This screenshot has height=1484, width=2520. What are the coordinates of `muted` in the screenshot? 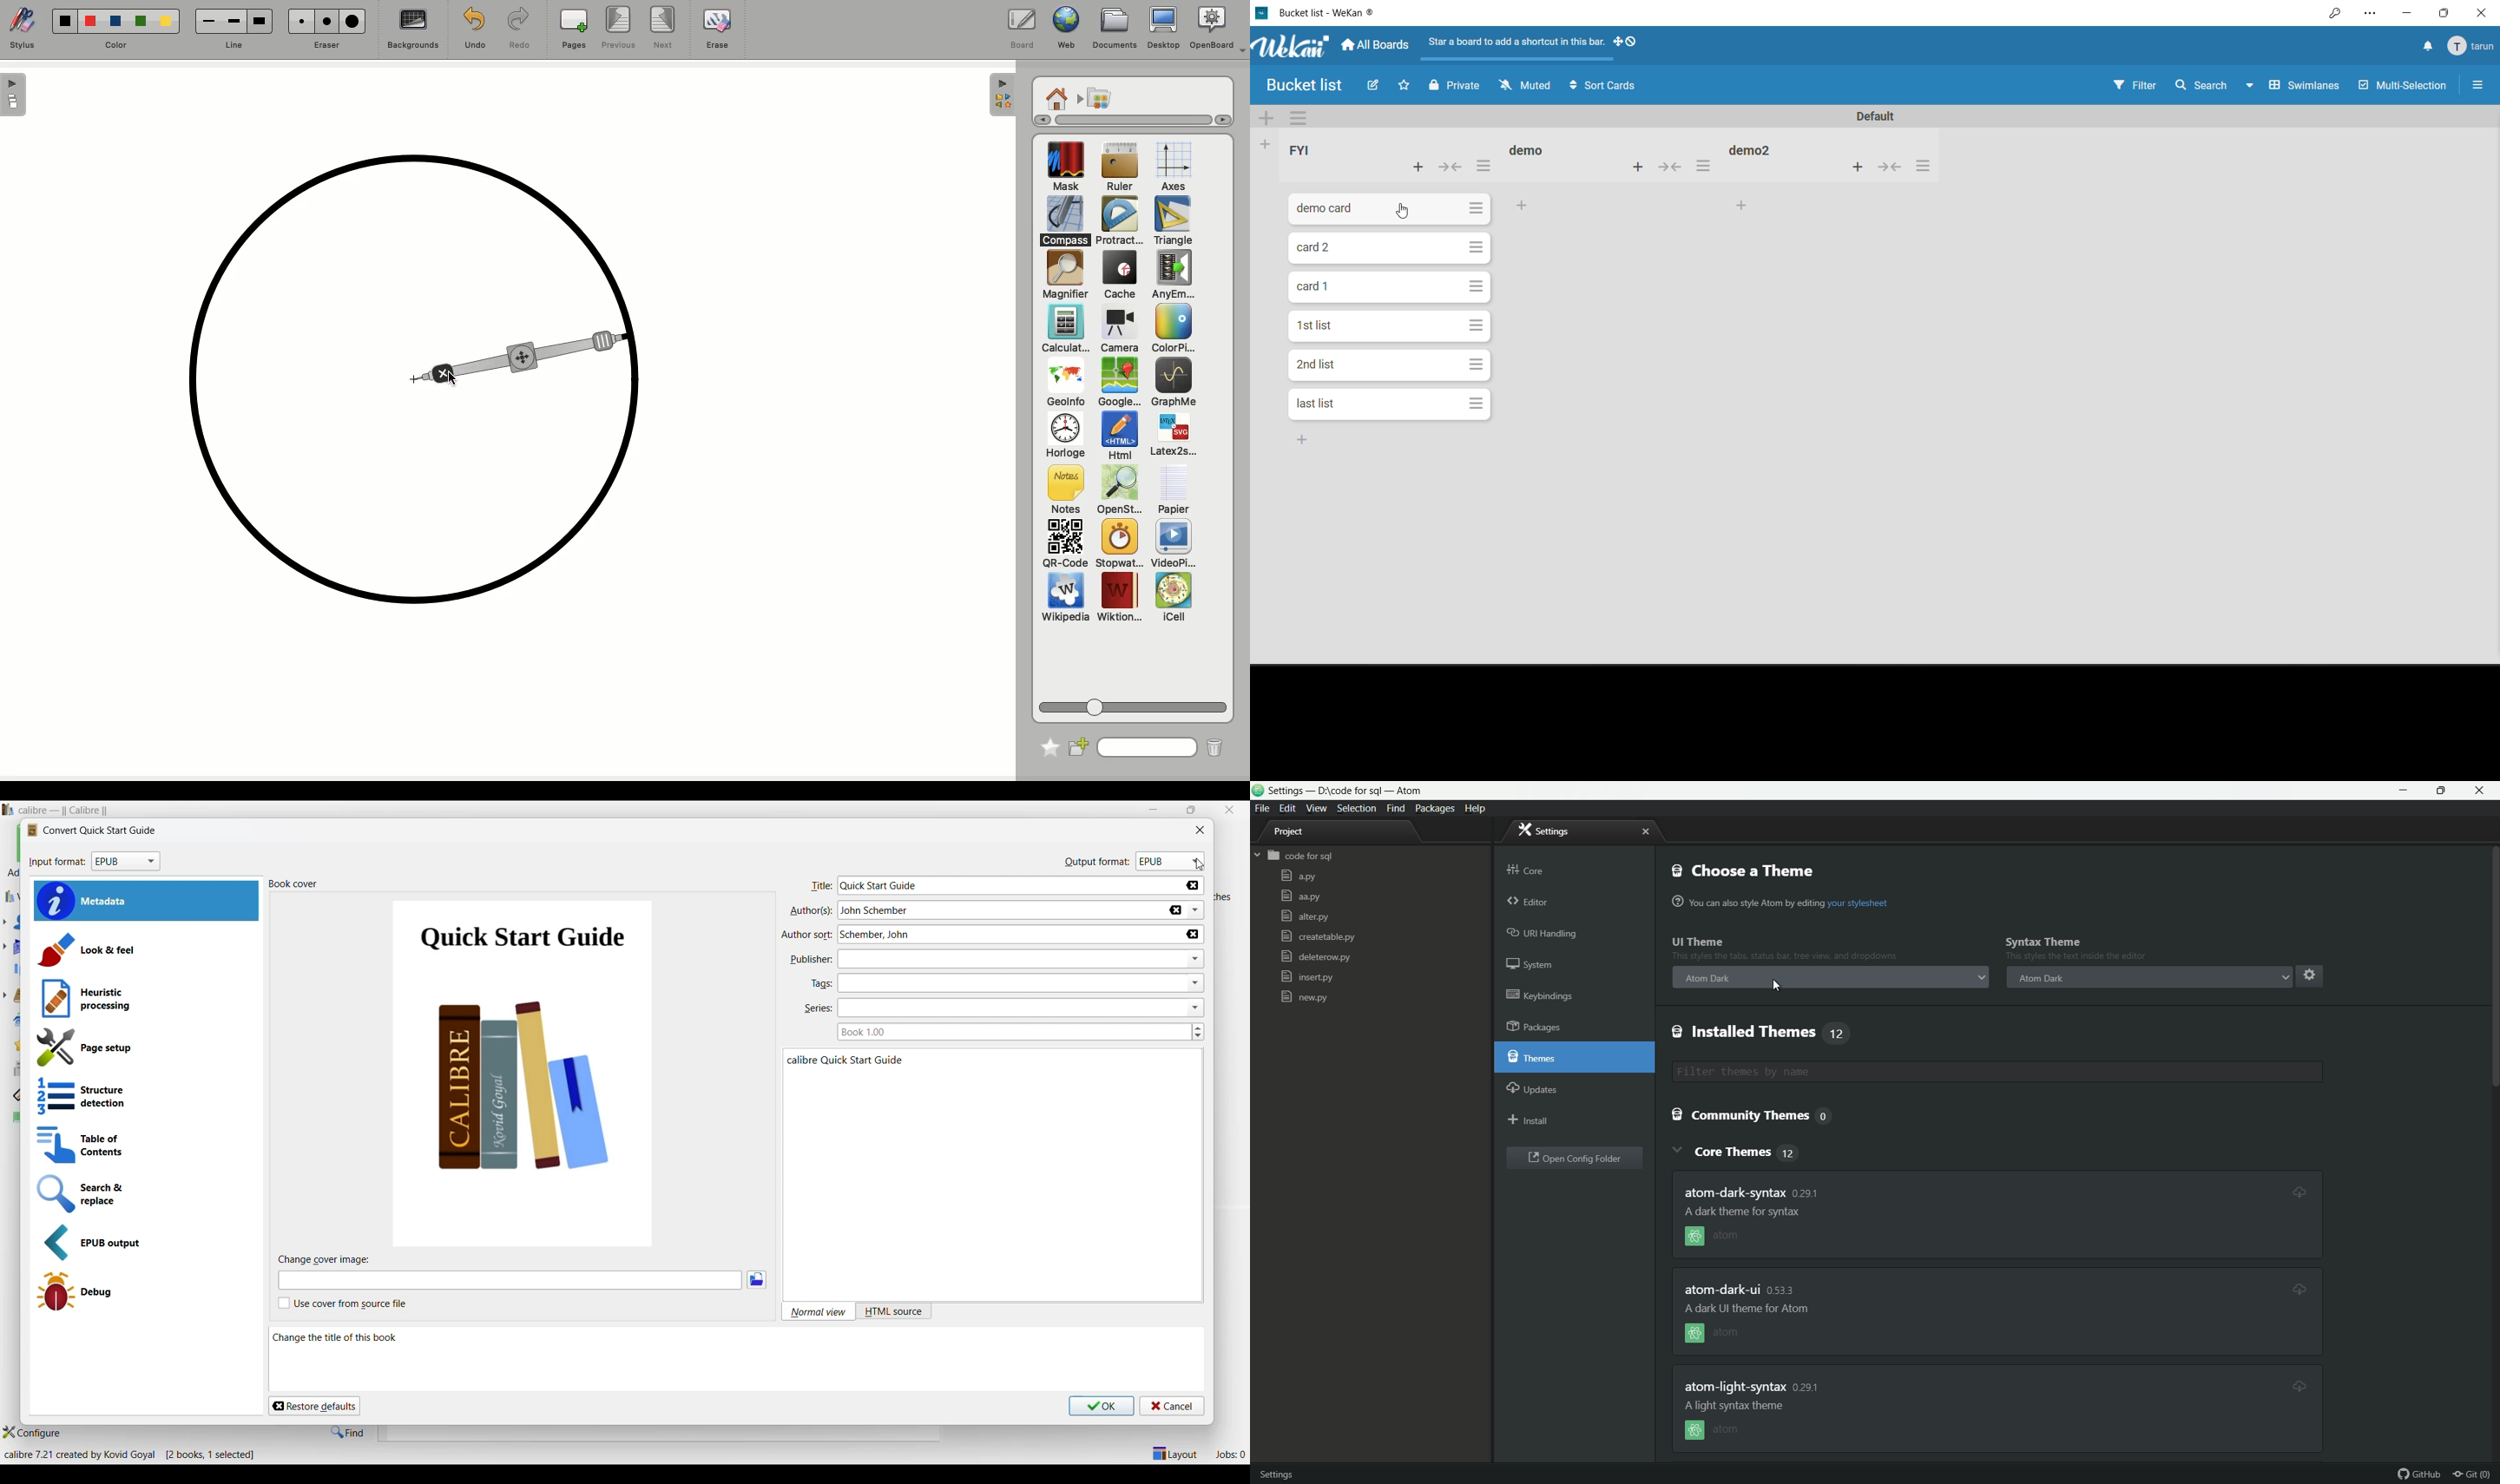 It's located at (1527, 85).